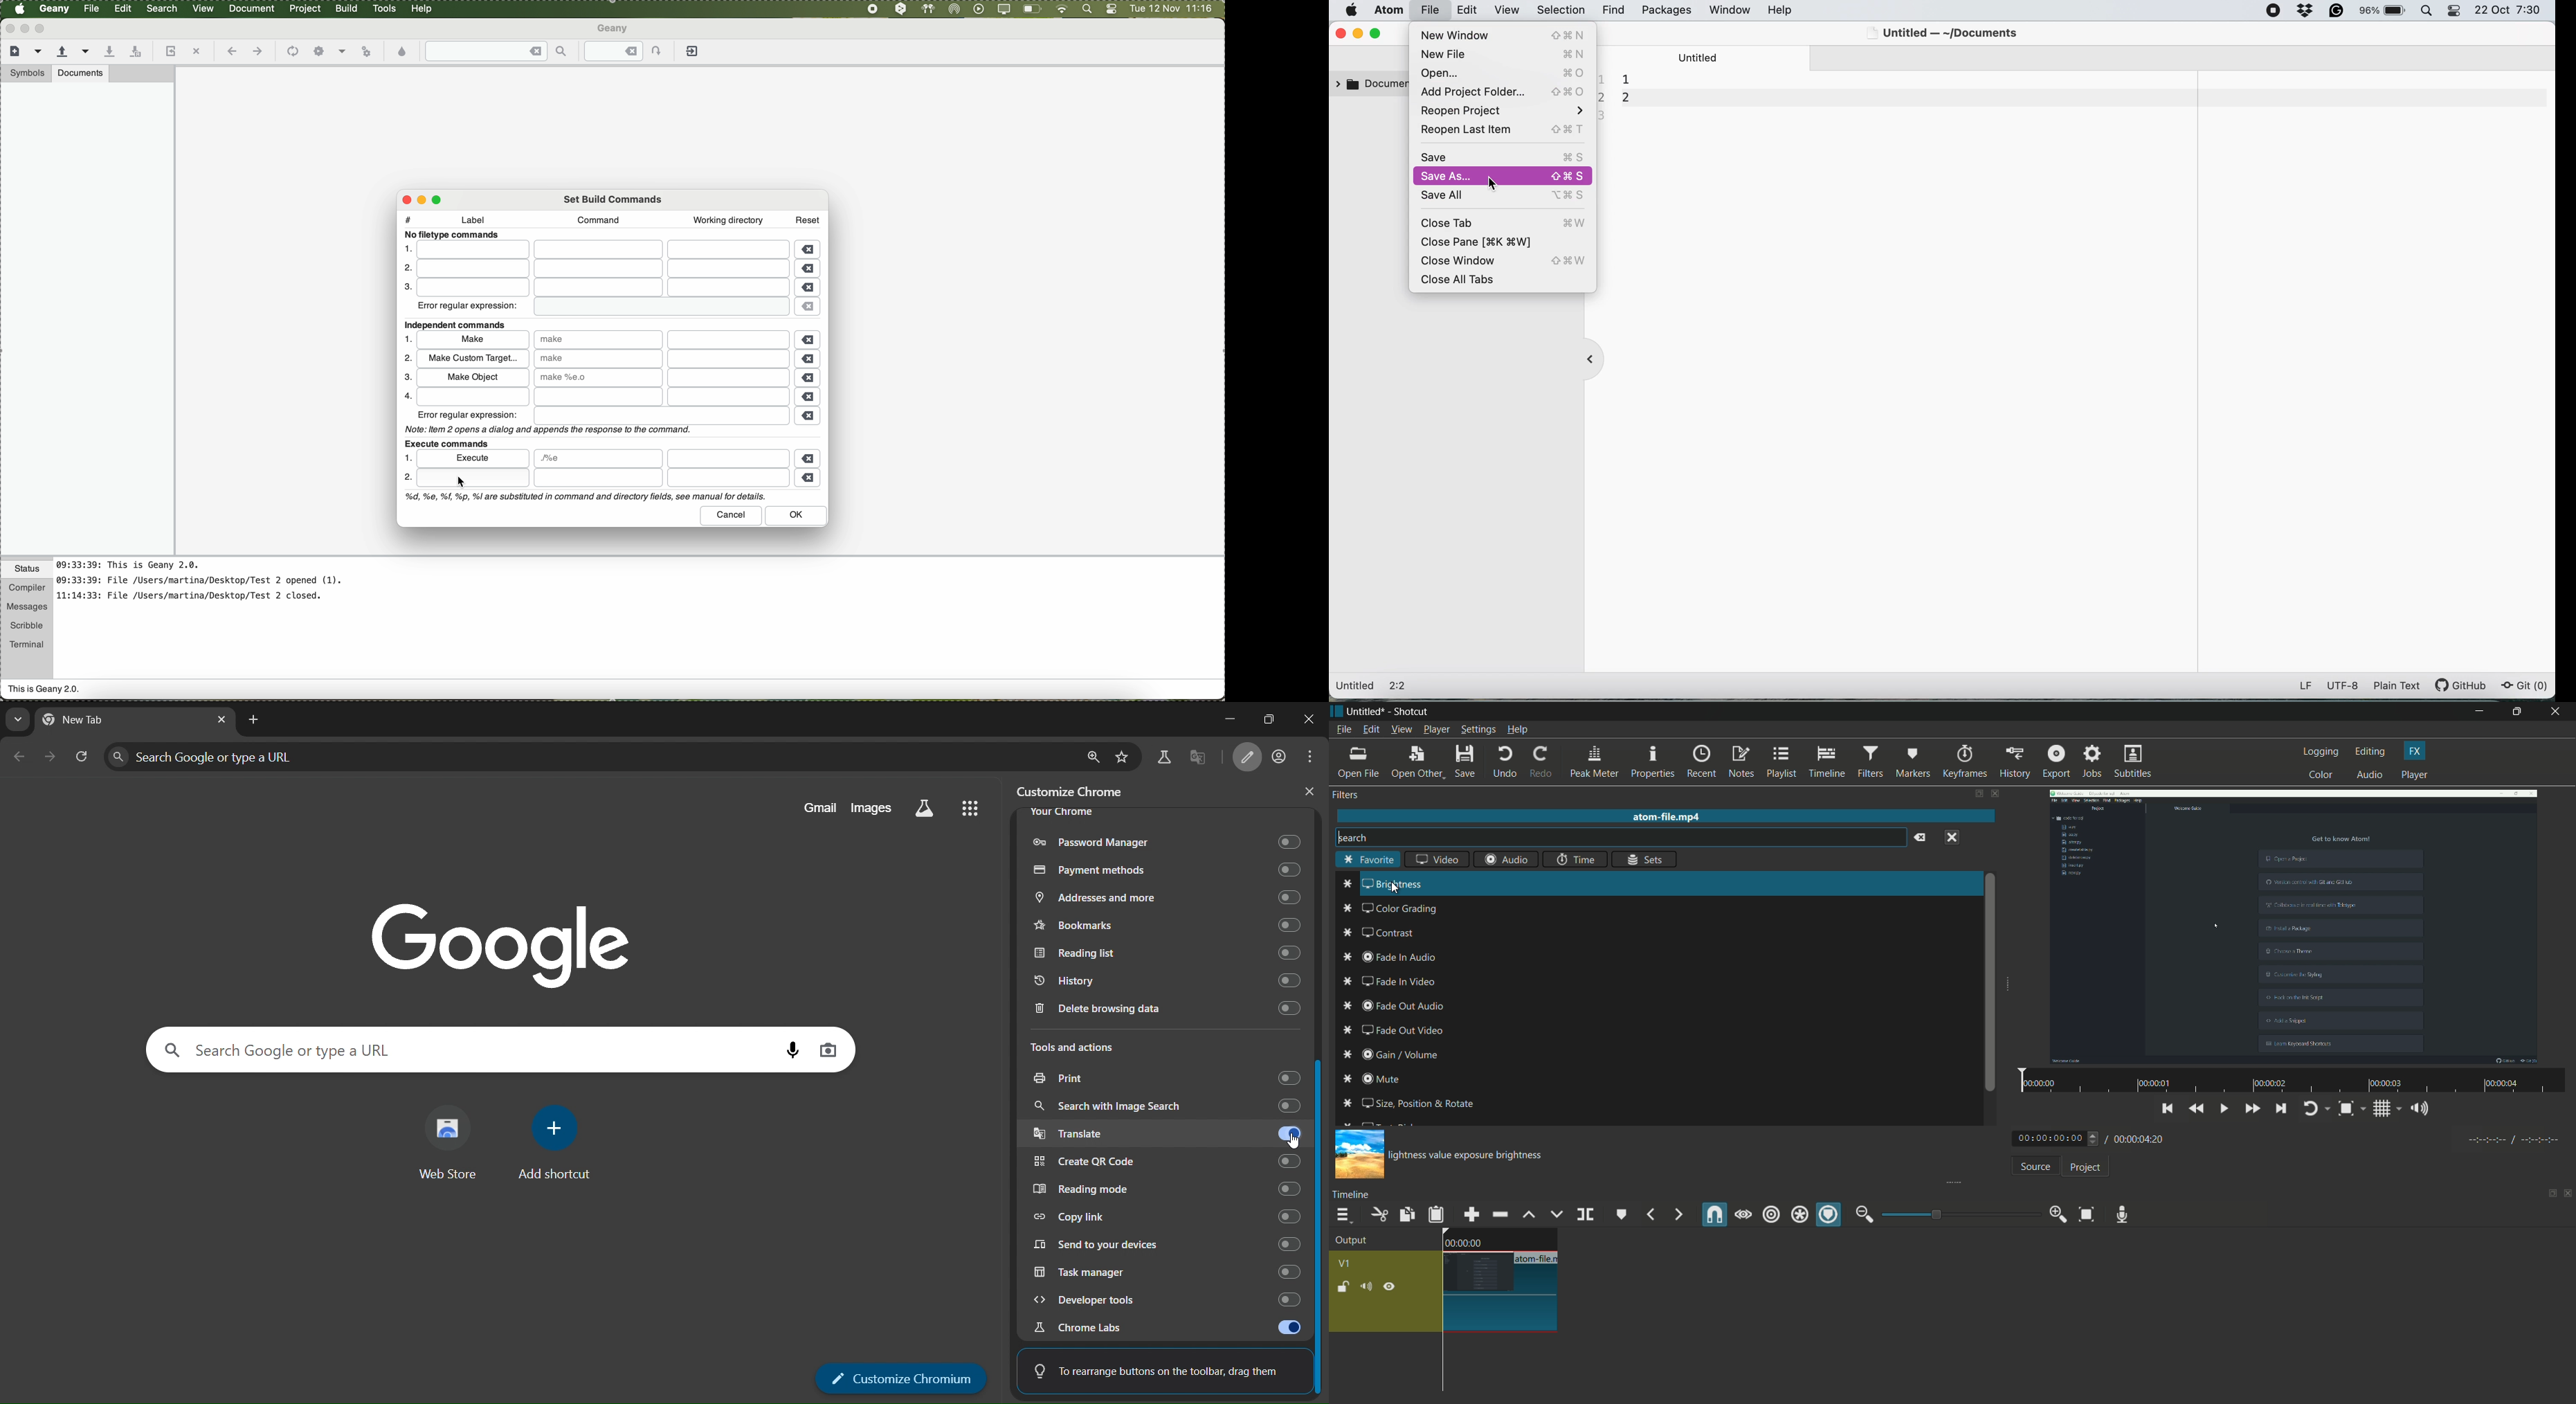  I want to click on file, so click(598, 459).